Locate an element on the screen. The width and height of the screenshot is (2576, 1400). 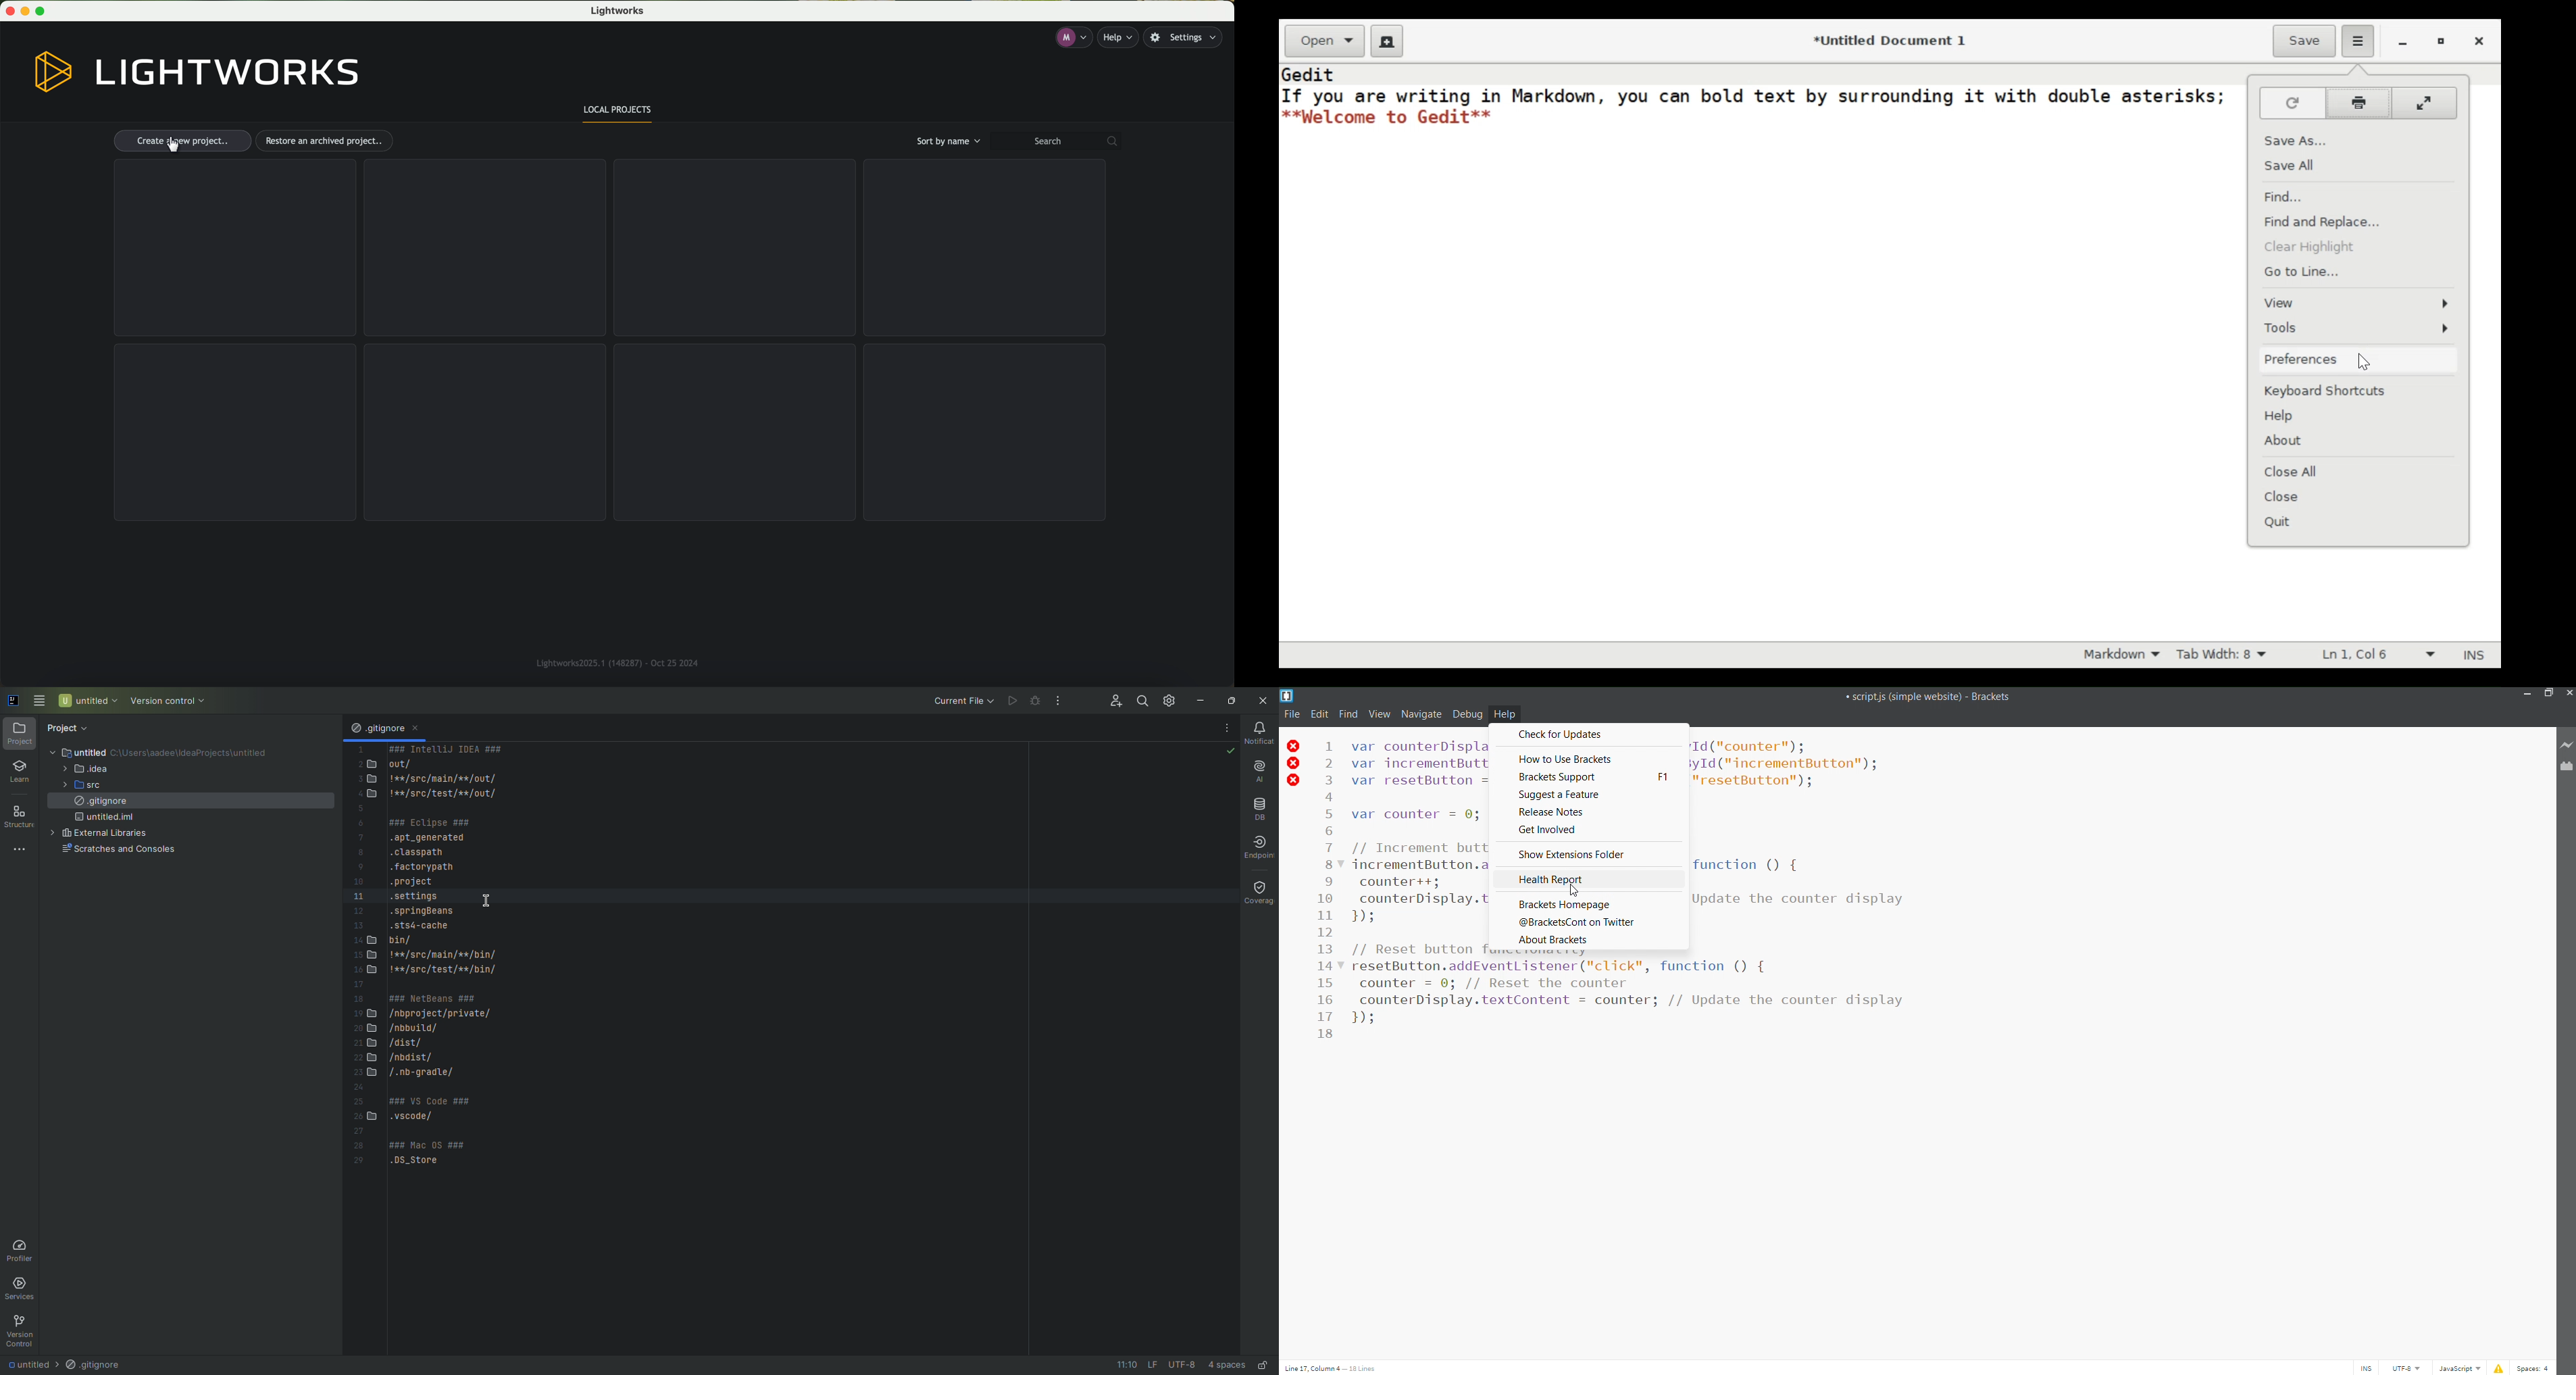
debug is located at coordinates (1467, 714).